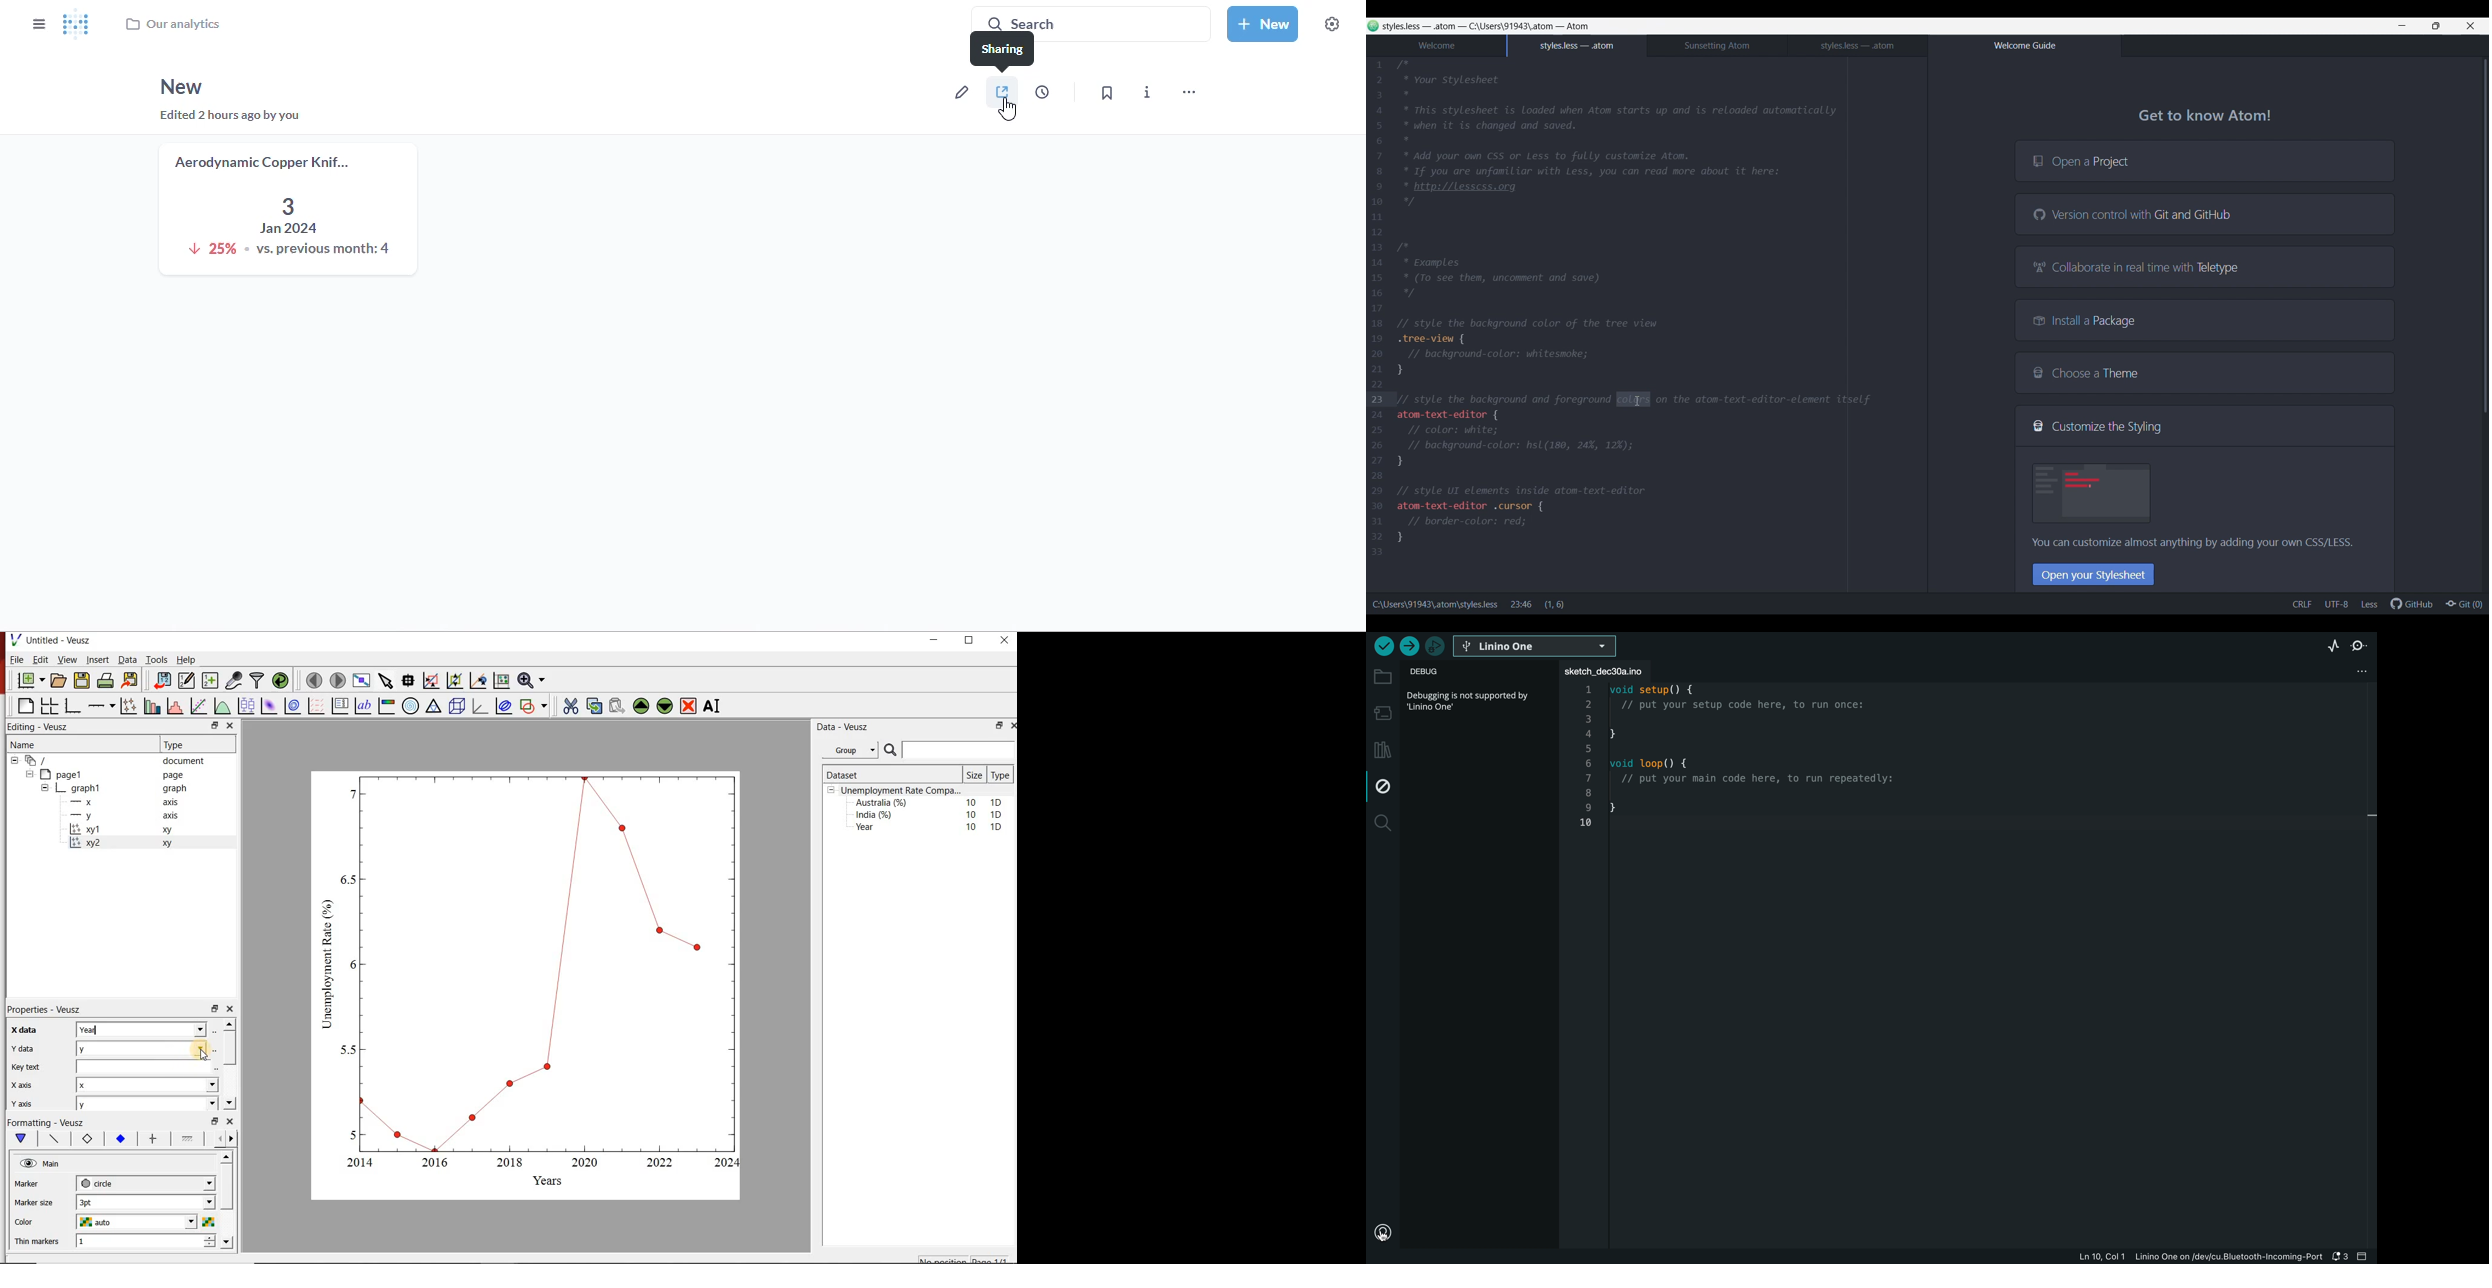 Image resolution: width=2492 pixels, height=1288 pixels. What do you see at coordinates (527, 986) in the screenshot?
I see `graph chart` at bounding box center [527, 986].